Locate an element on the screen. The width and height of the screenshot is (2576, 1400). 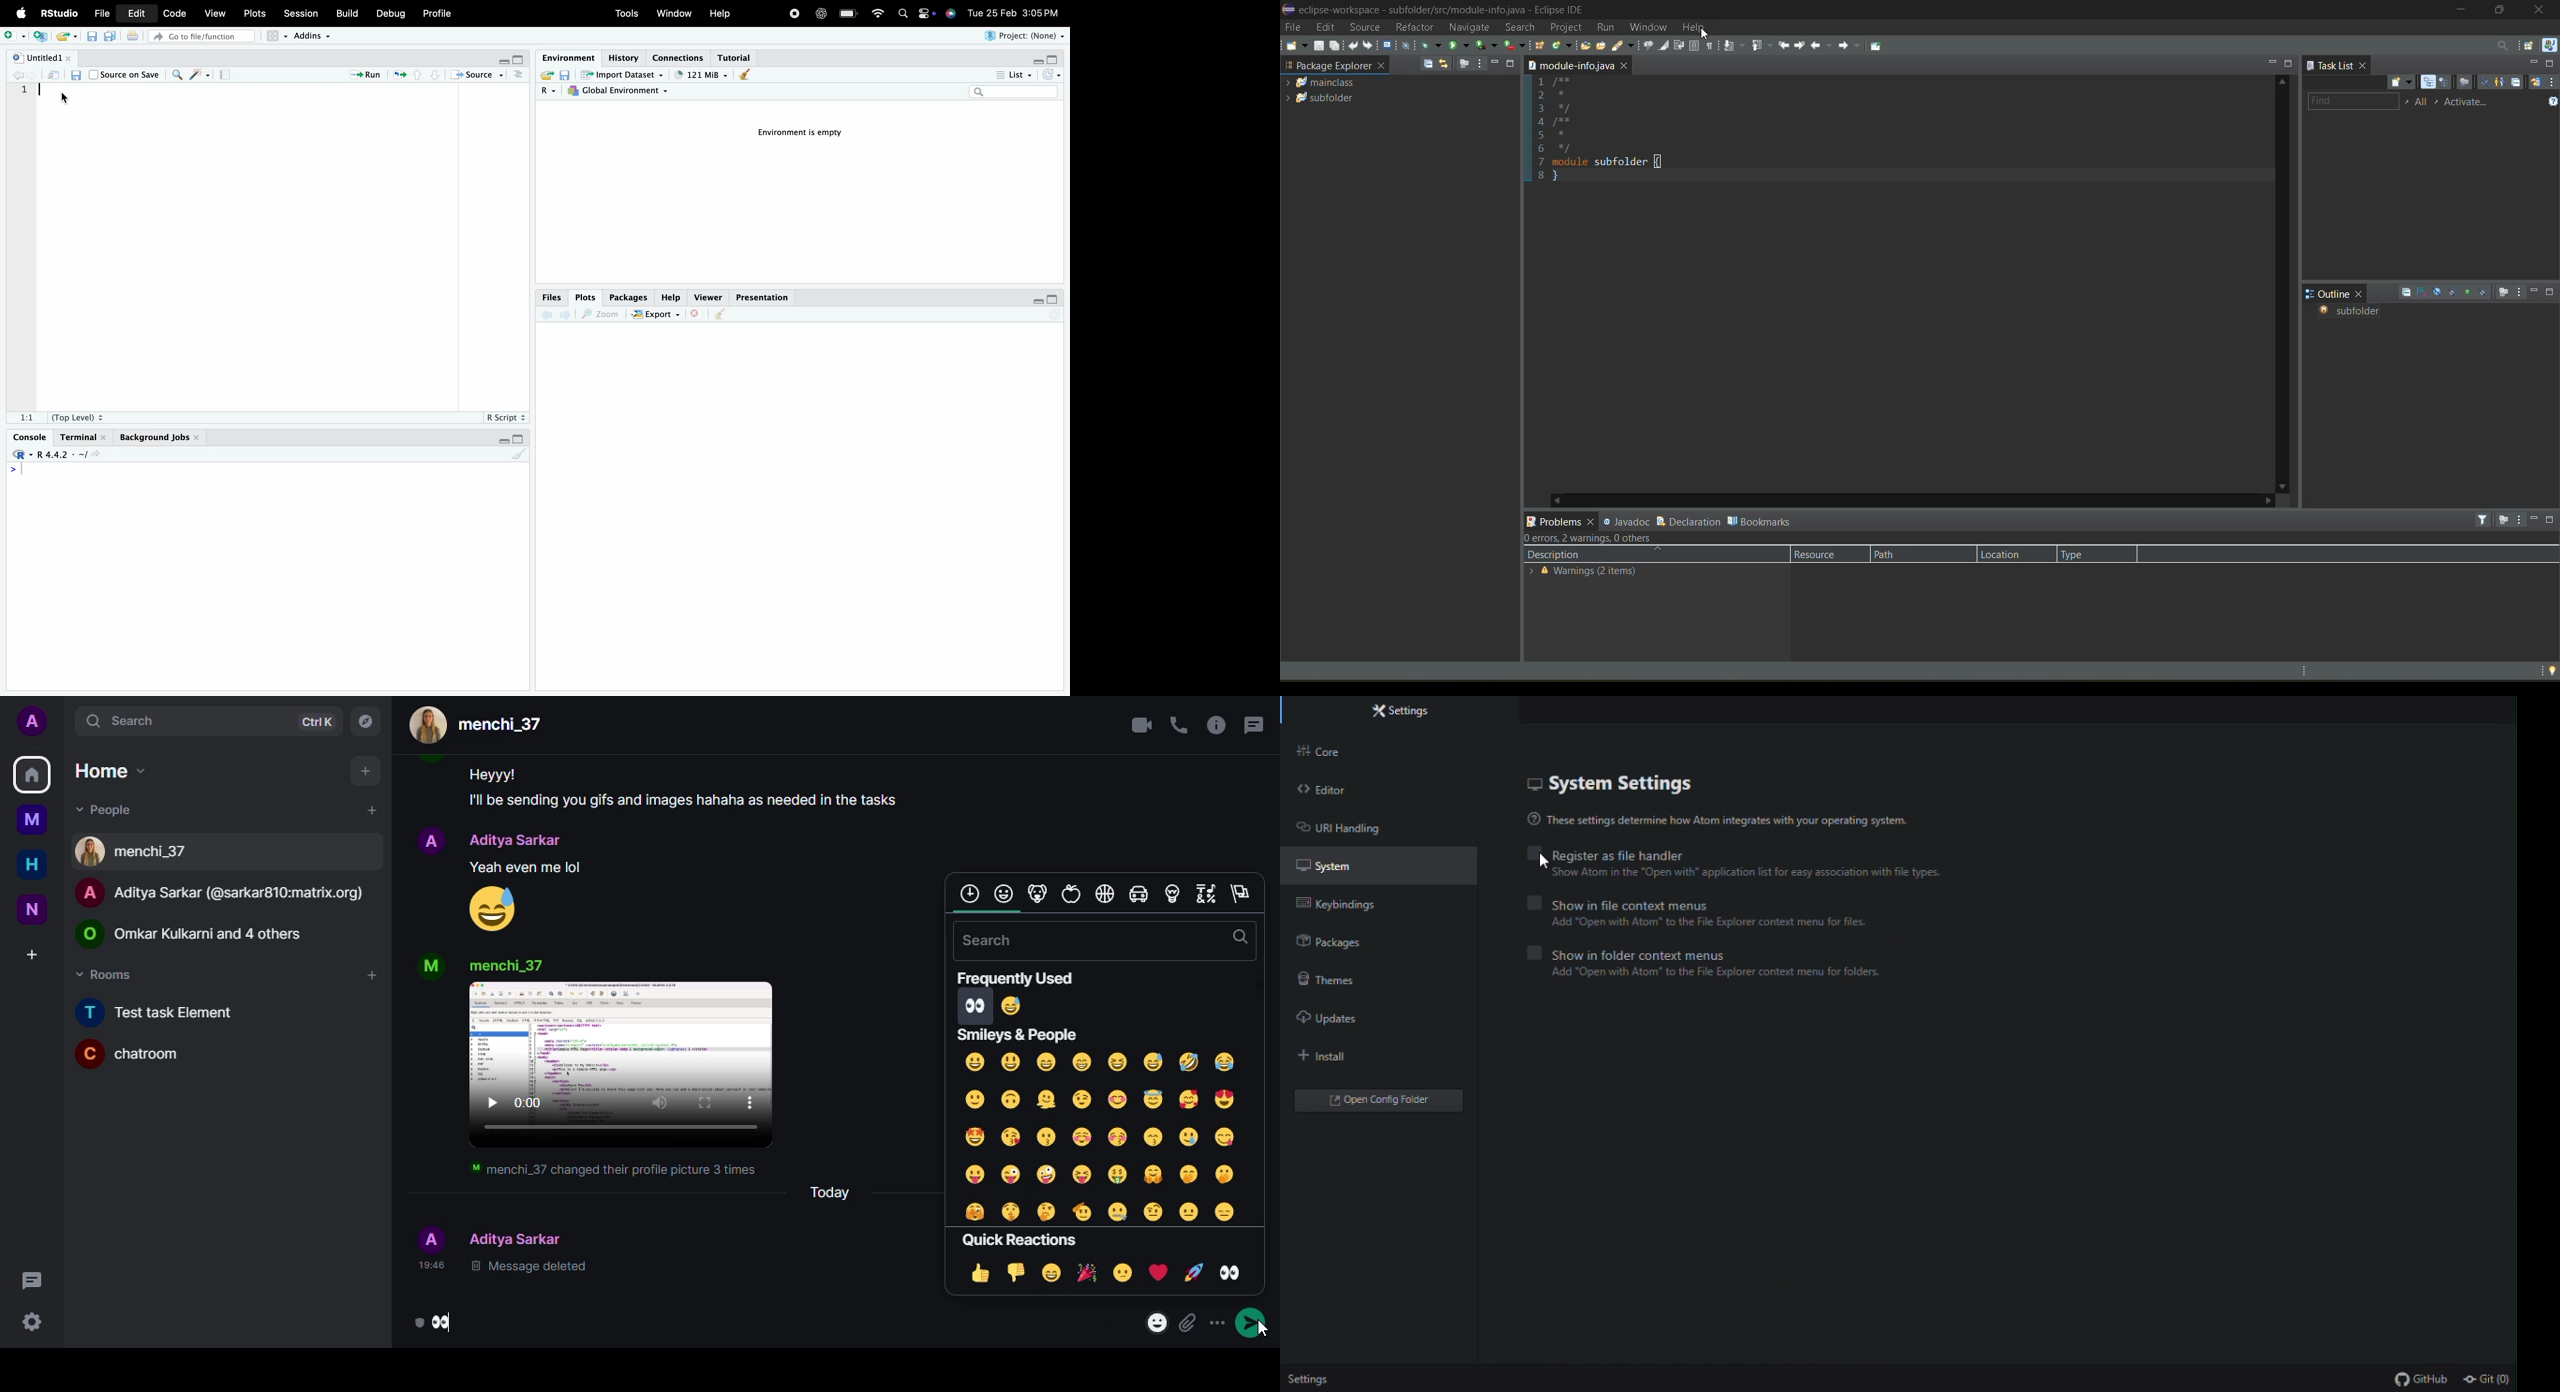
Files is located at coordinates (552, 297).